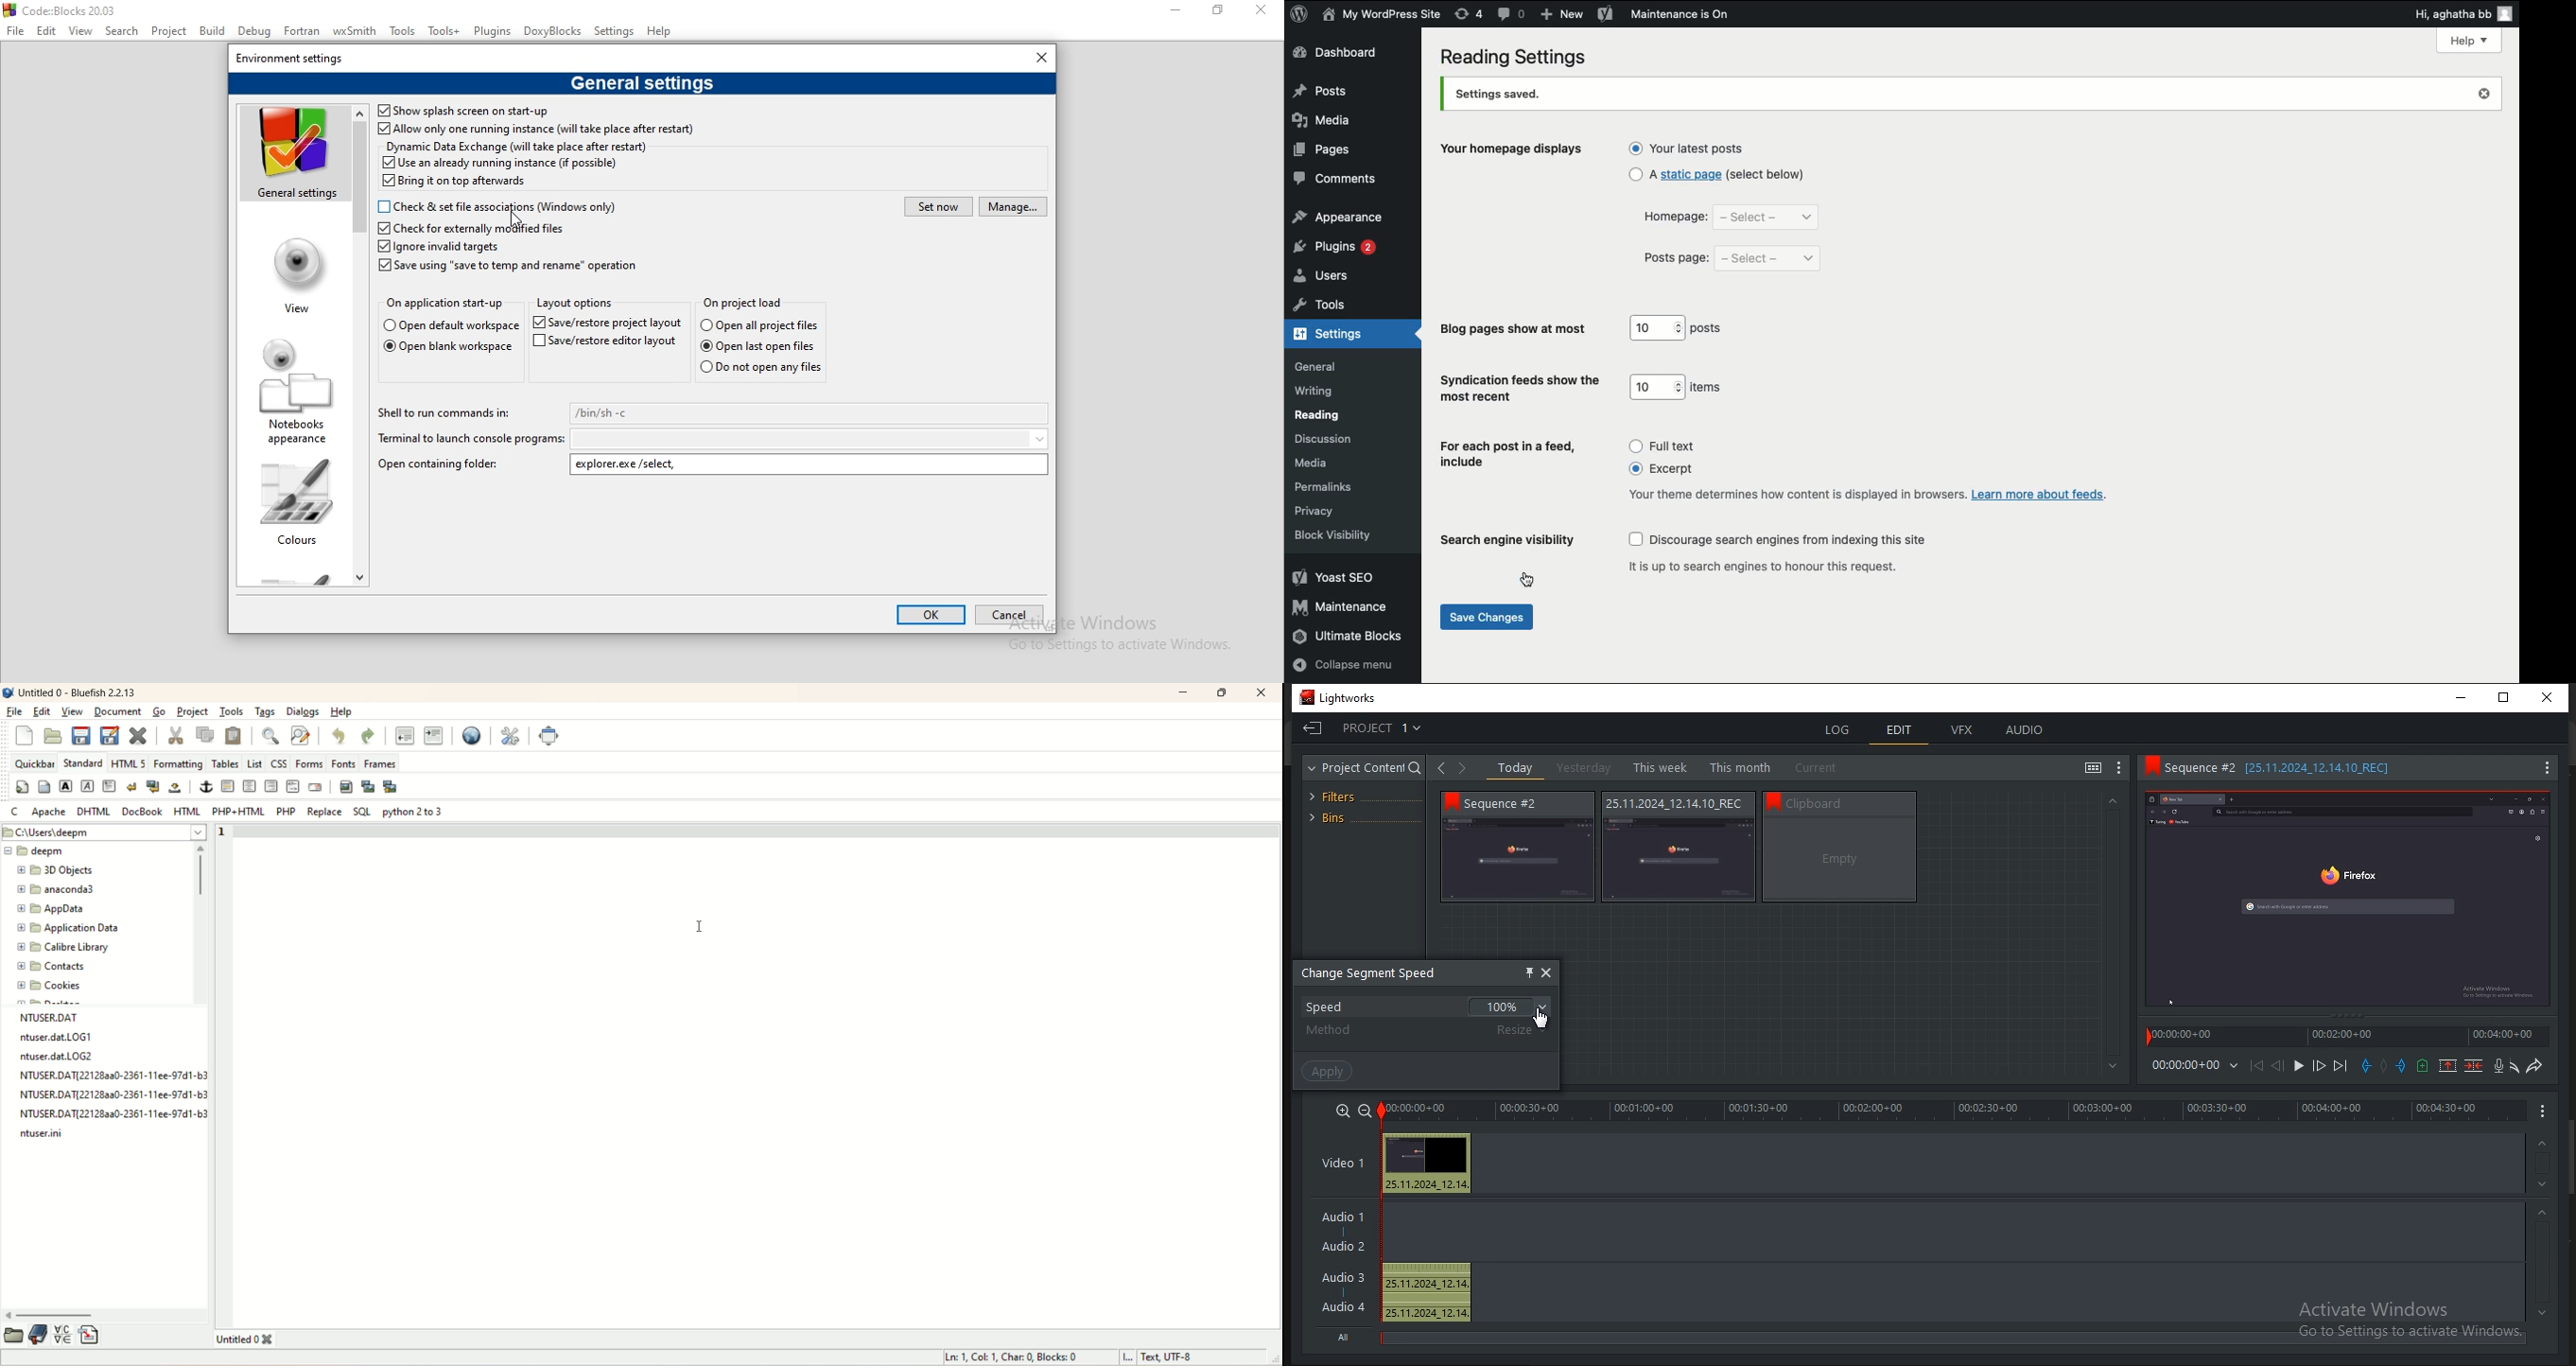  What do you see at coordinates (1514, 151) in the screenshot?
I see `your homepage displays` at bounding box center [1514, 151].